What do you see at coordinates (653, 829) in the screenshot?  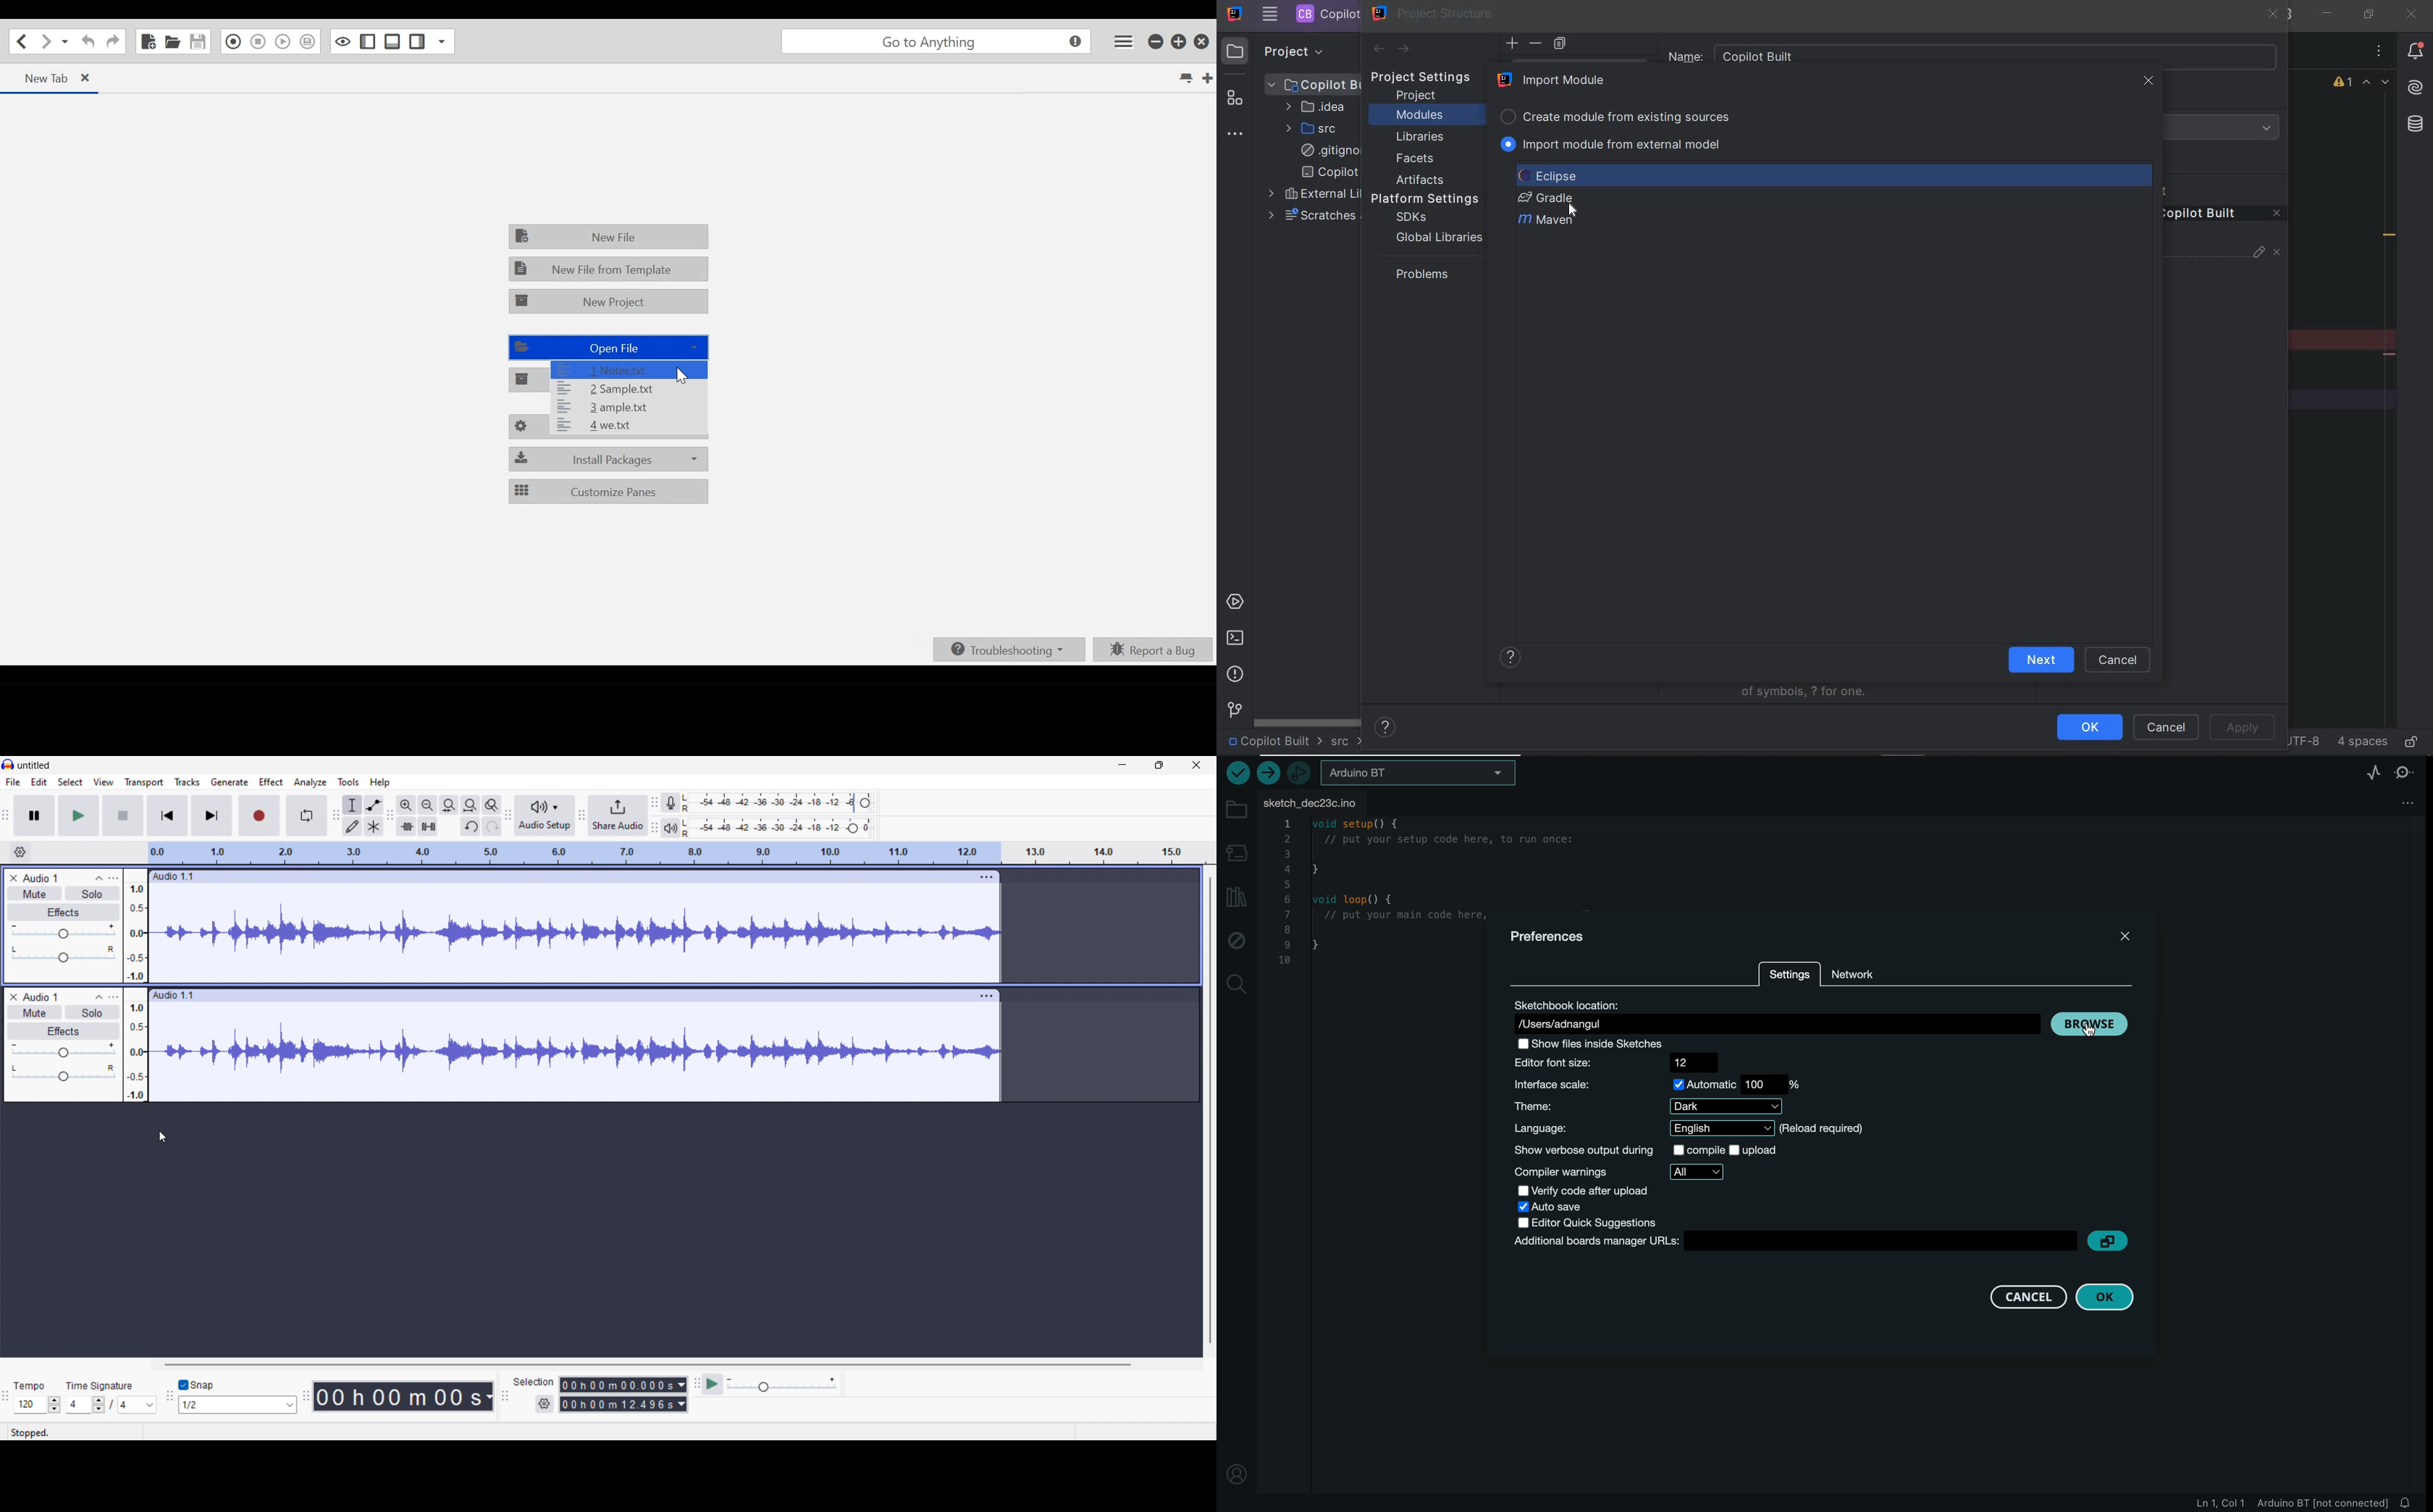 I see `playback meter toolbar` at bounding box center [653, 829].